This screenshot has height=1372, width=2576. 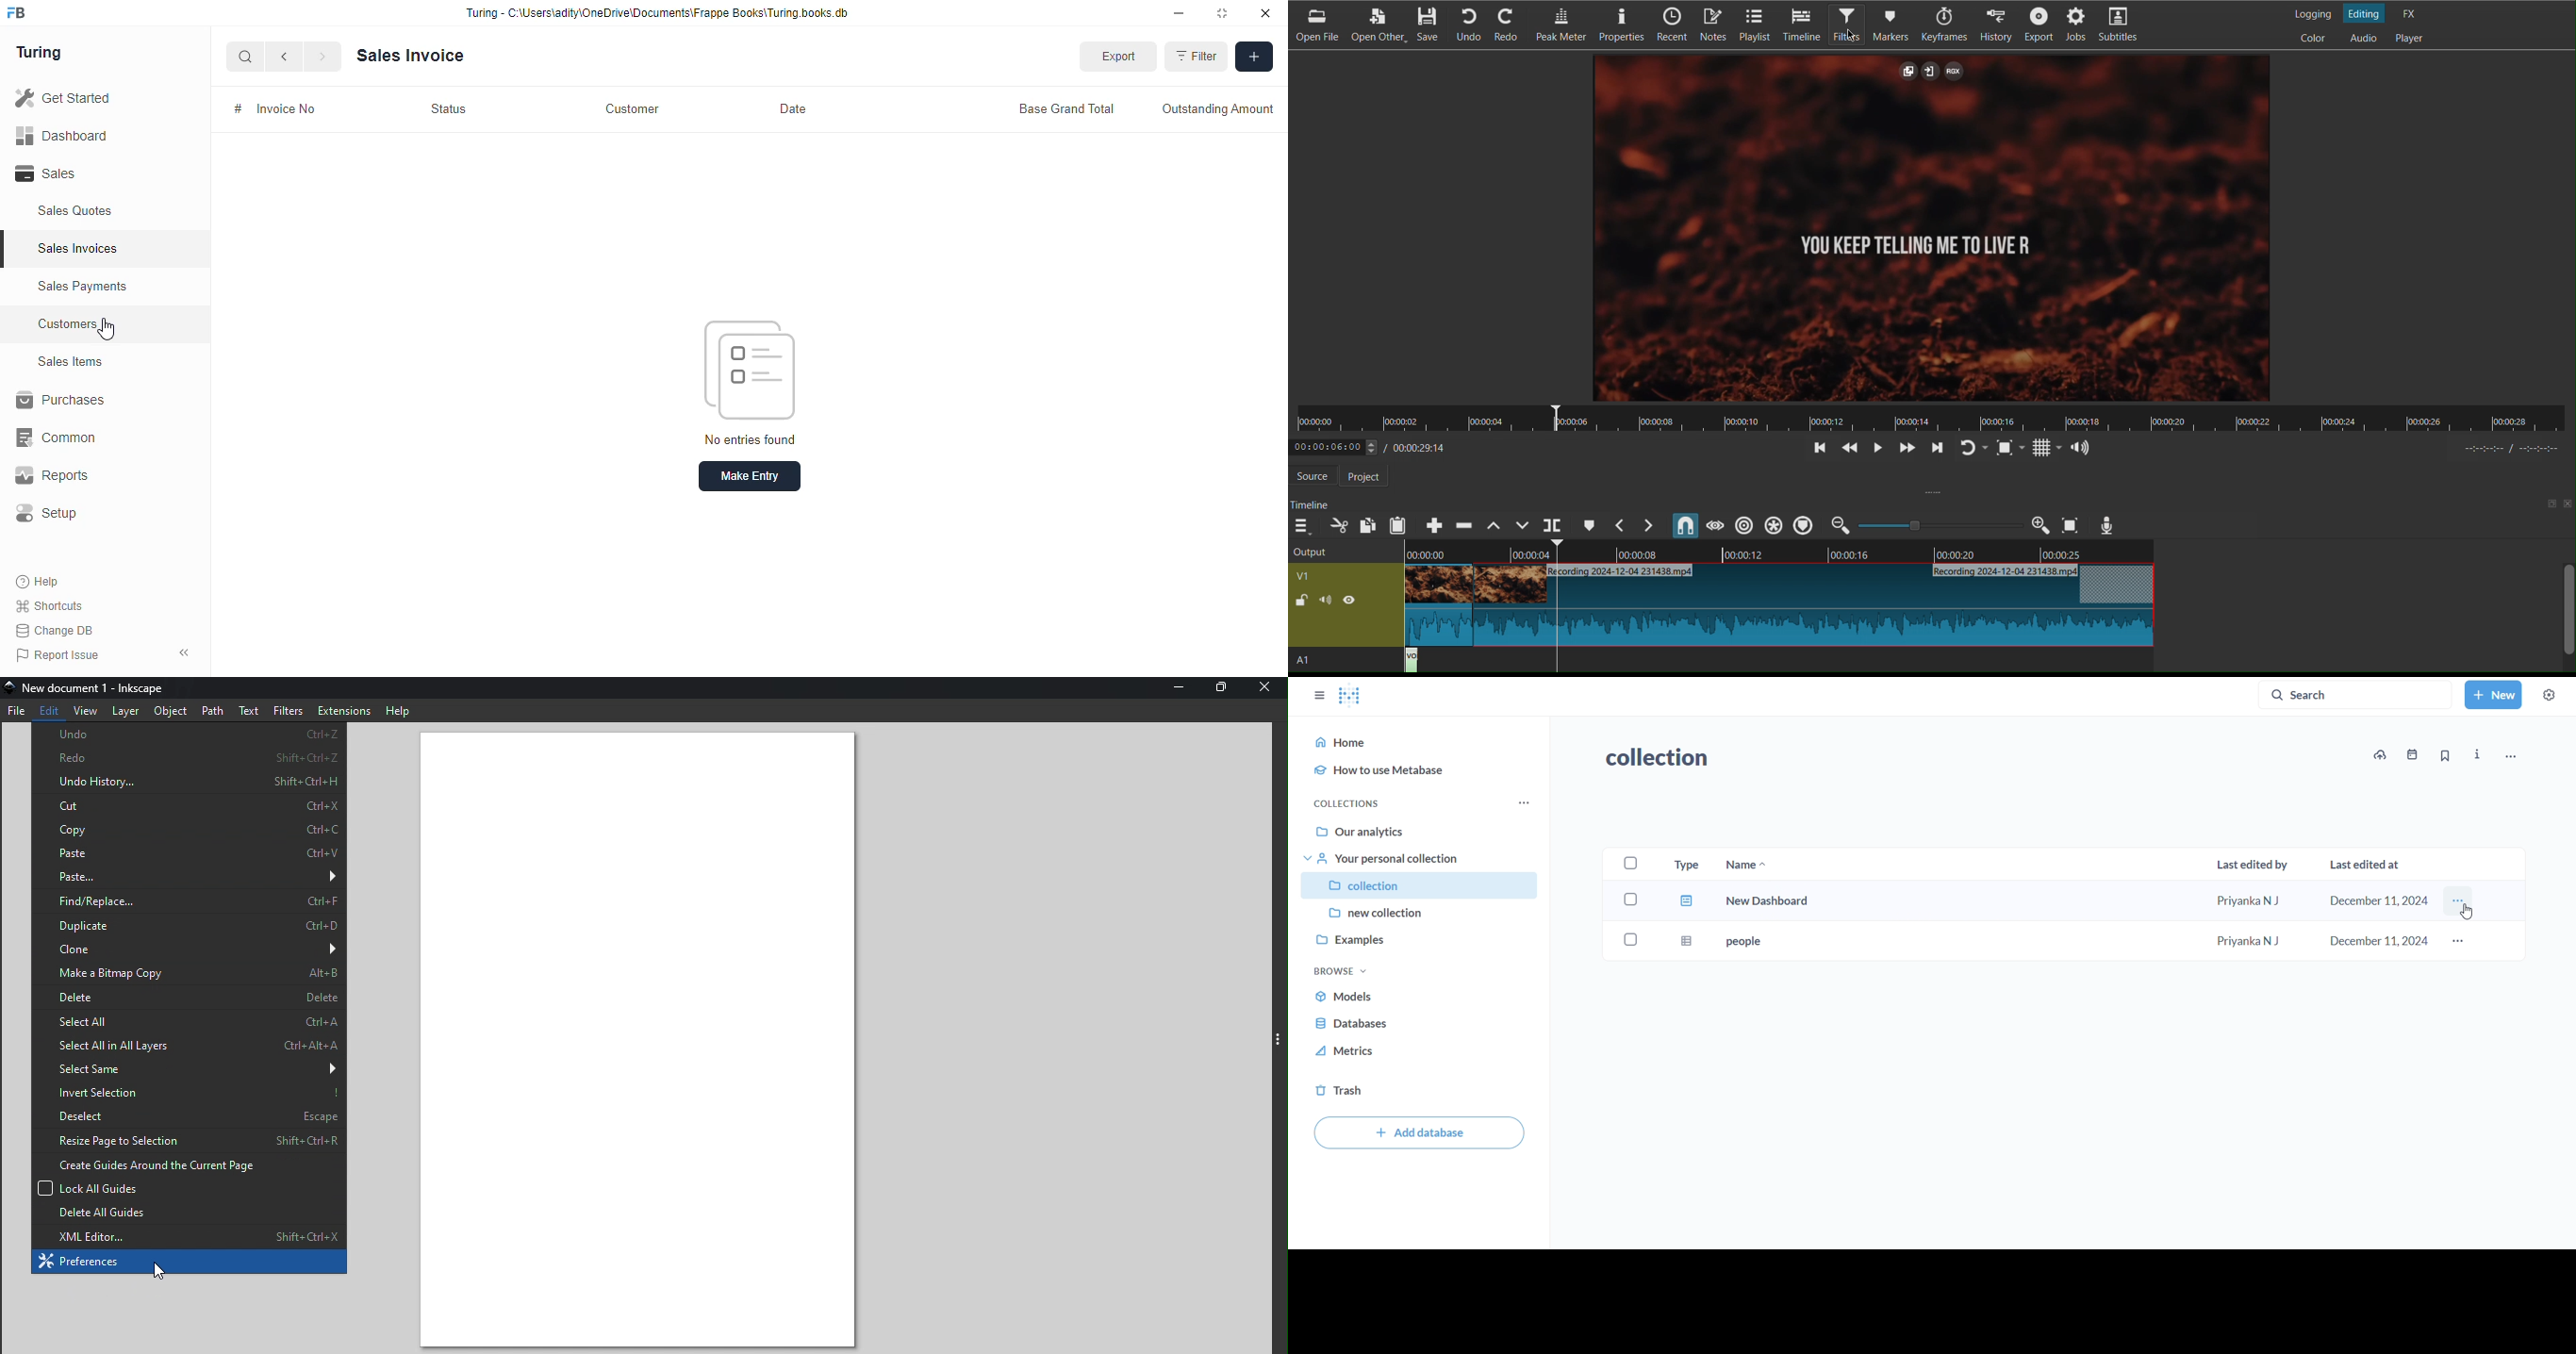 What do you see at coordinates (285, 107) in the screenshot?
I see `# Invoice No` at bounding box center [285, 107].